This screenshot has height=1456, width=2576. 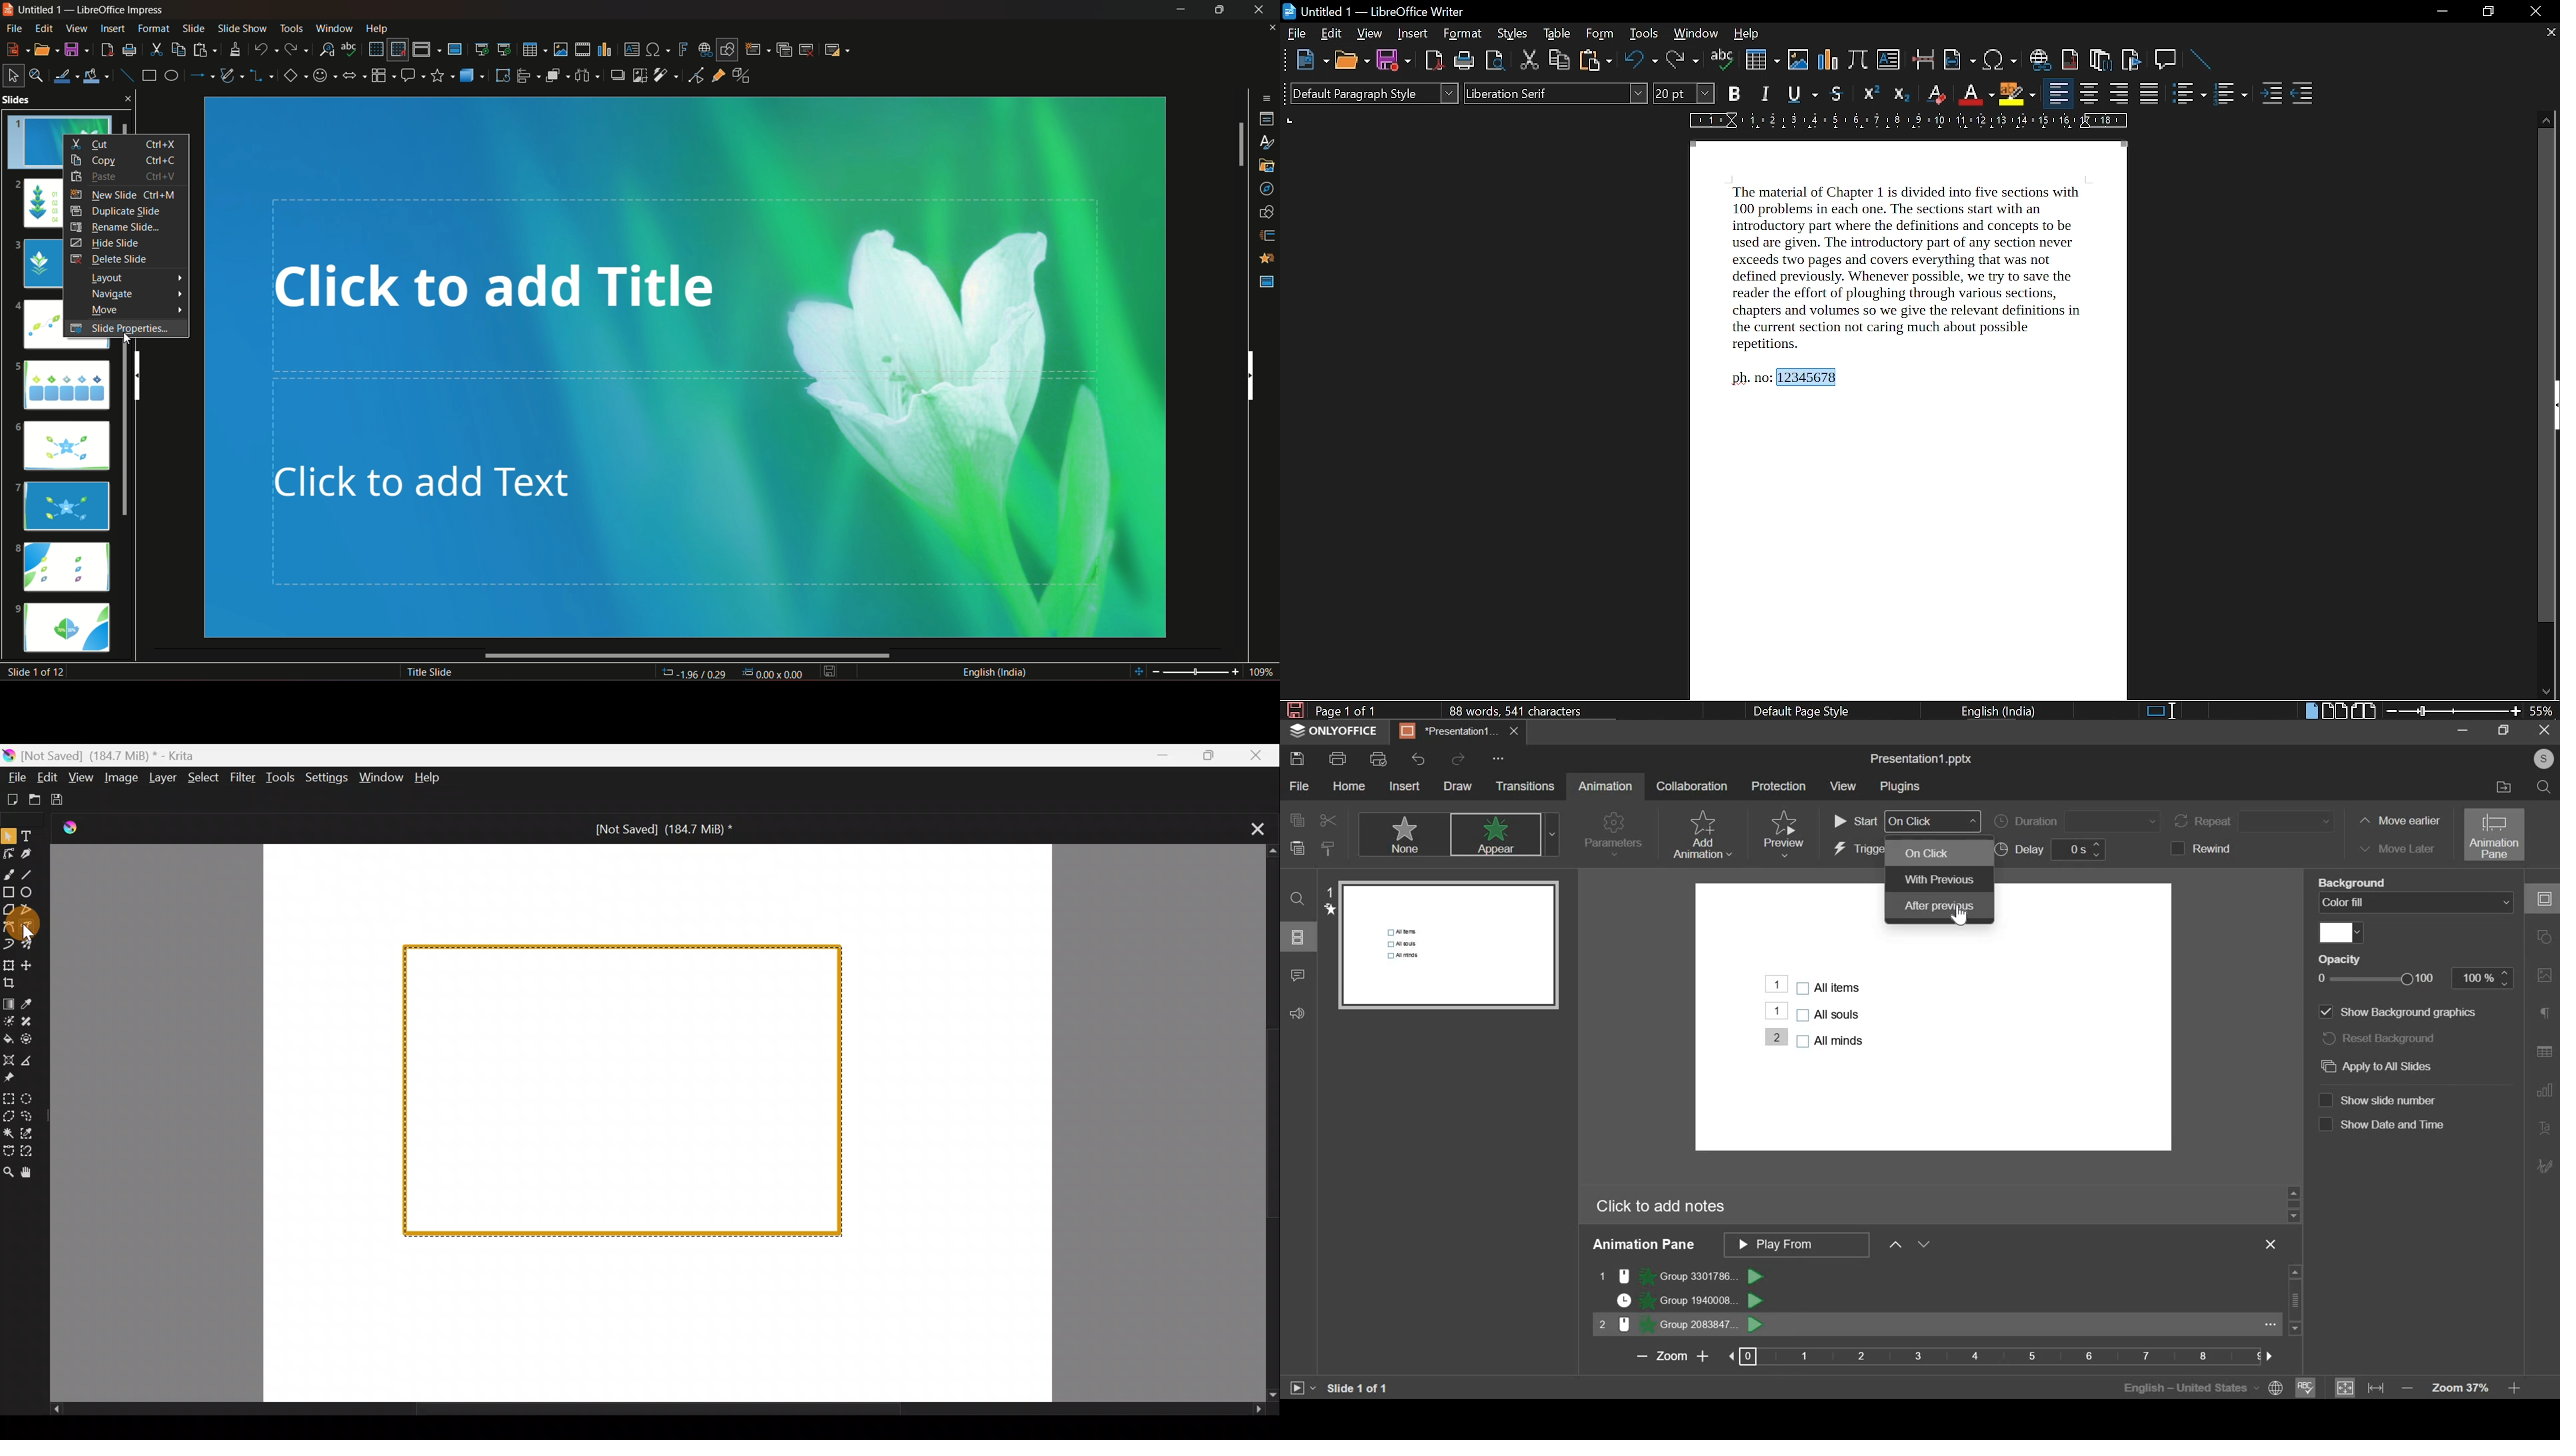 I want to click on undo, so click(x=1418, y=760).